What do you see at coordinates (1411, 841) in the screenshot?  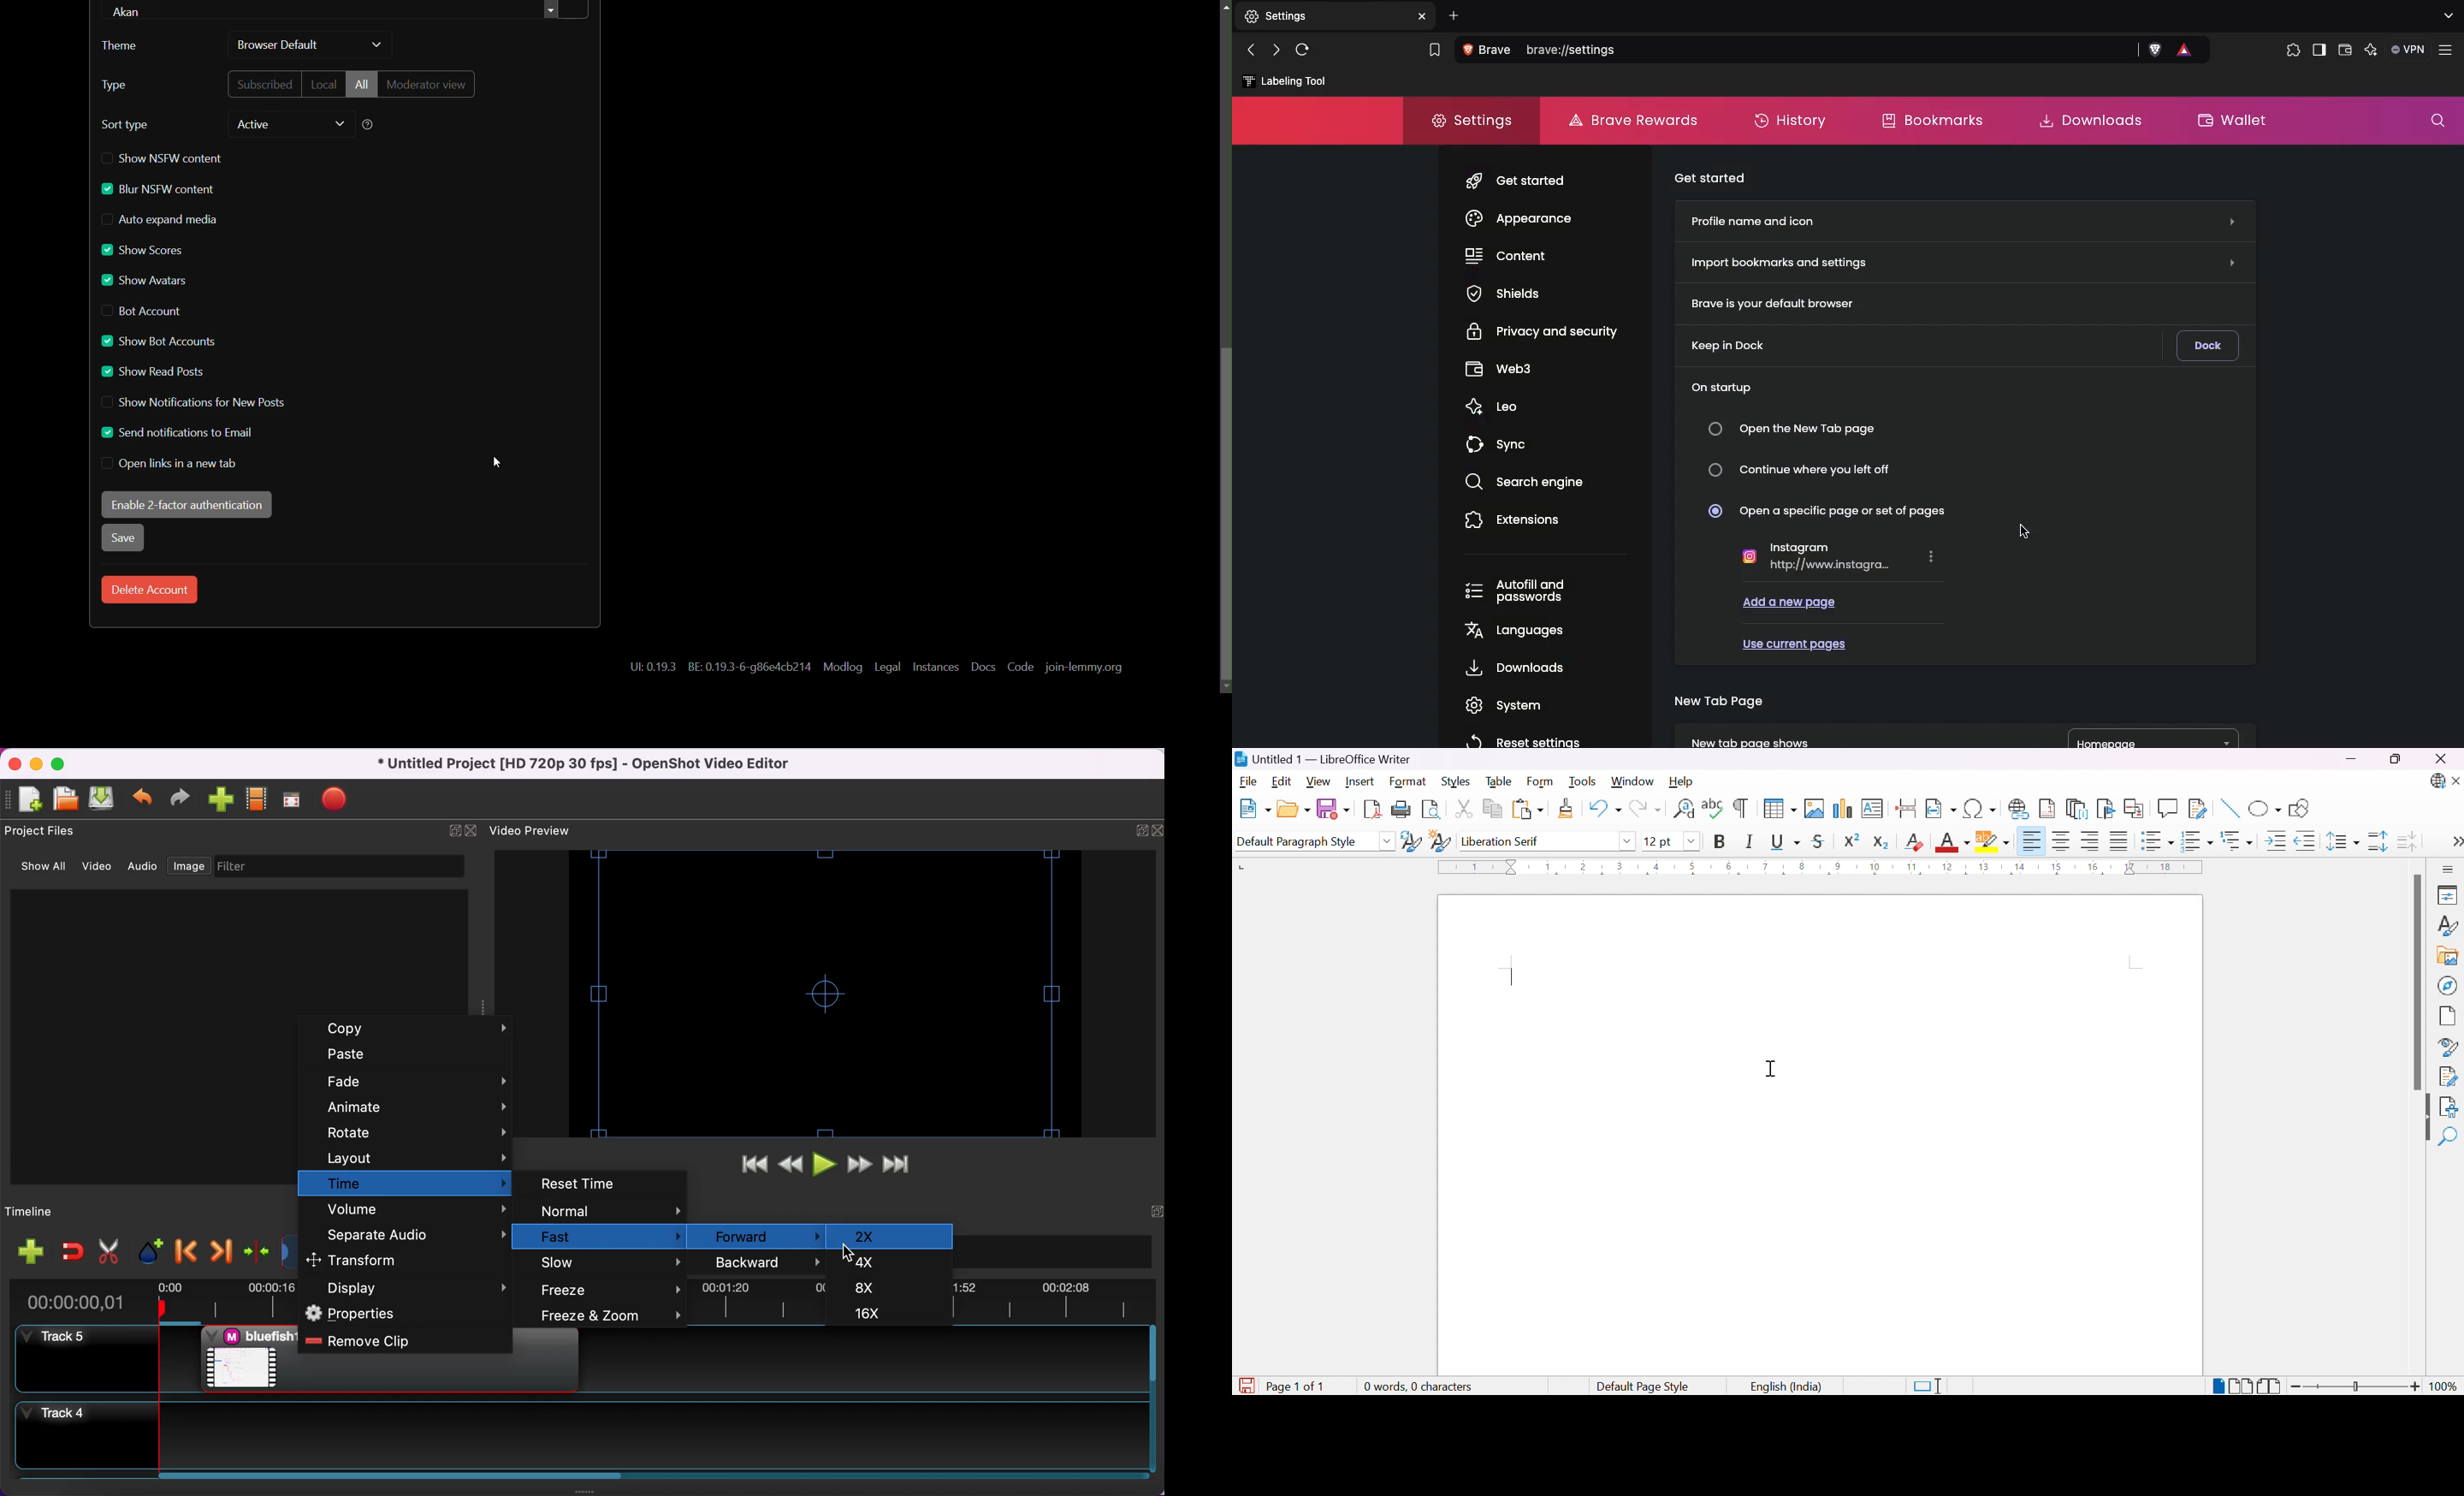 I see `Update selected style` at bounding box center [1411, 841].